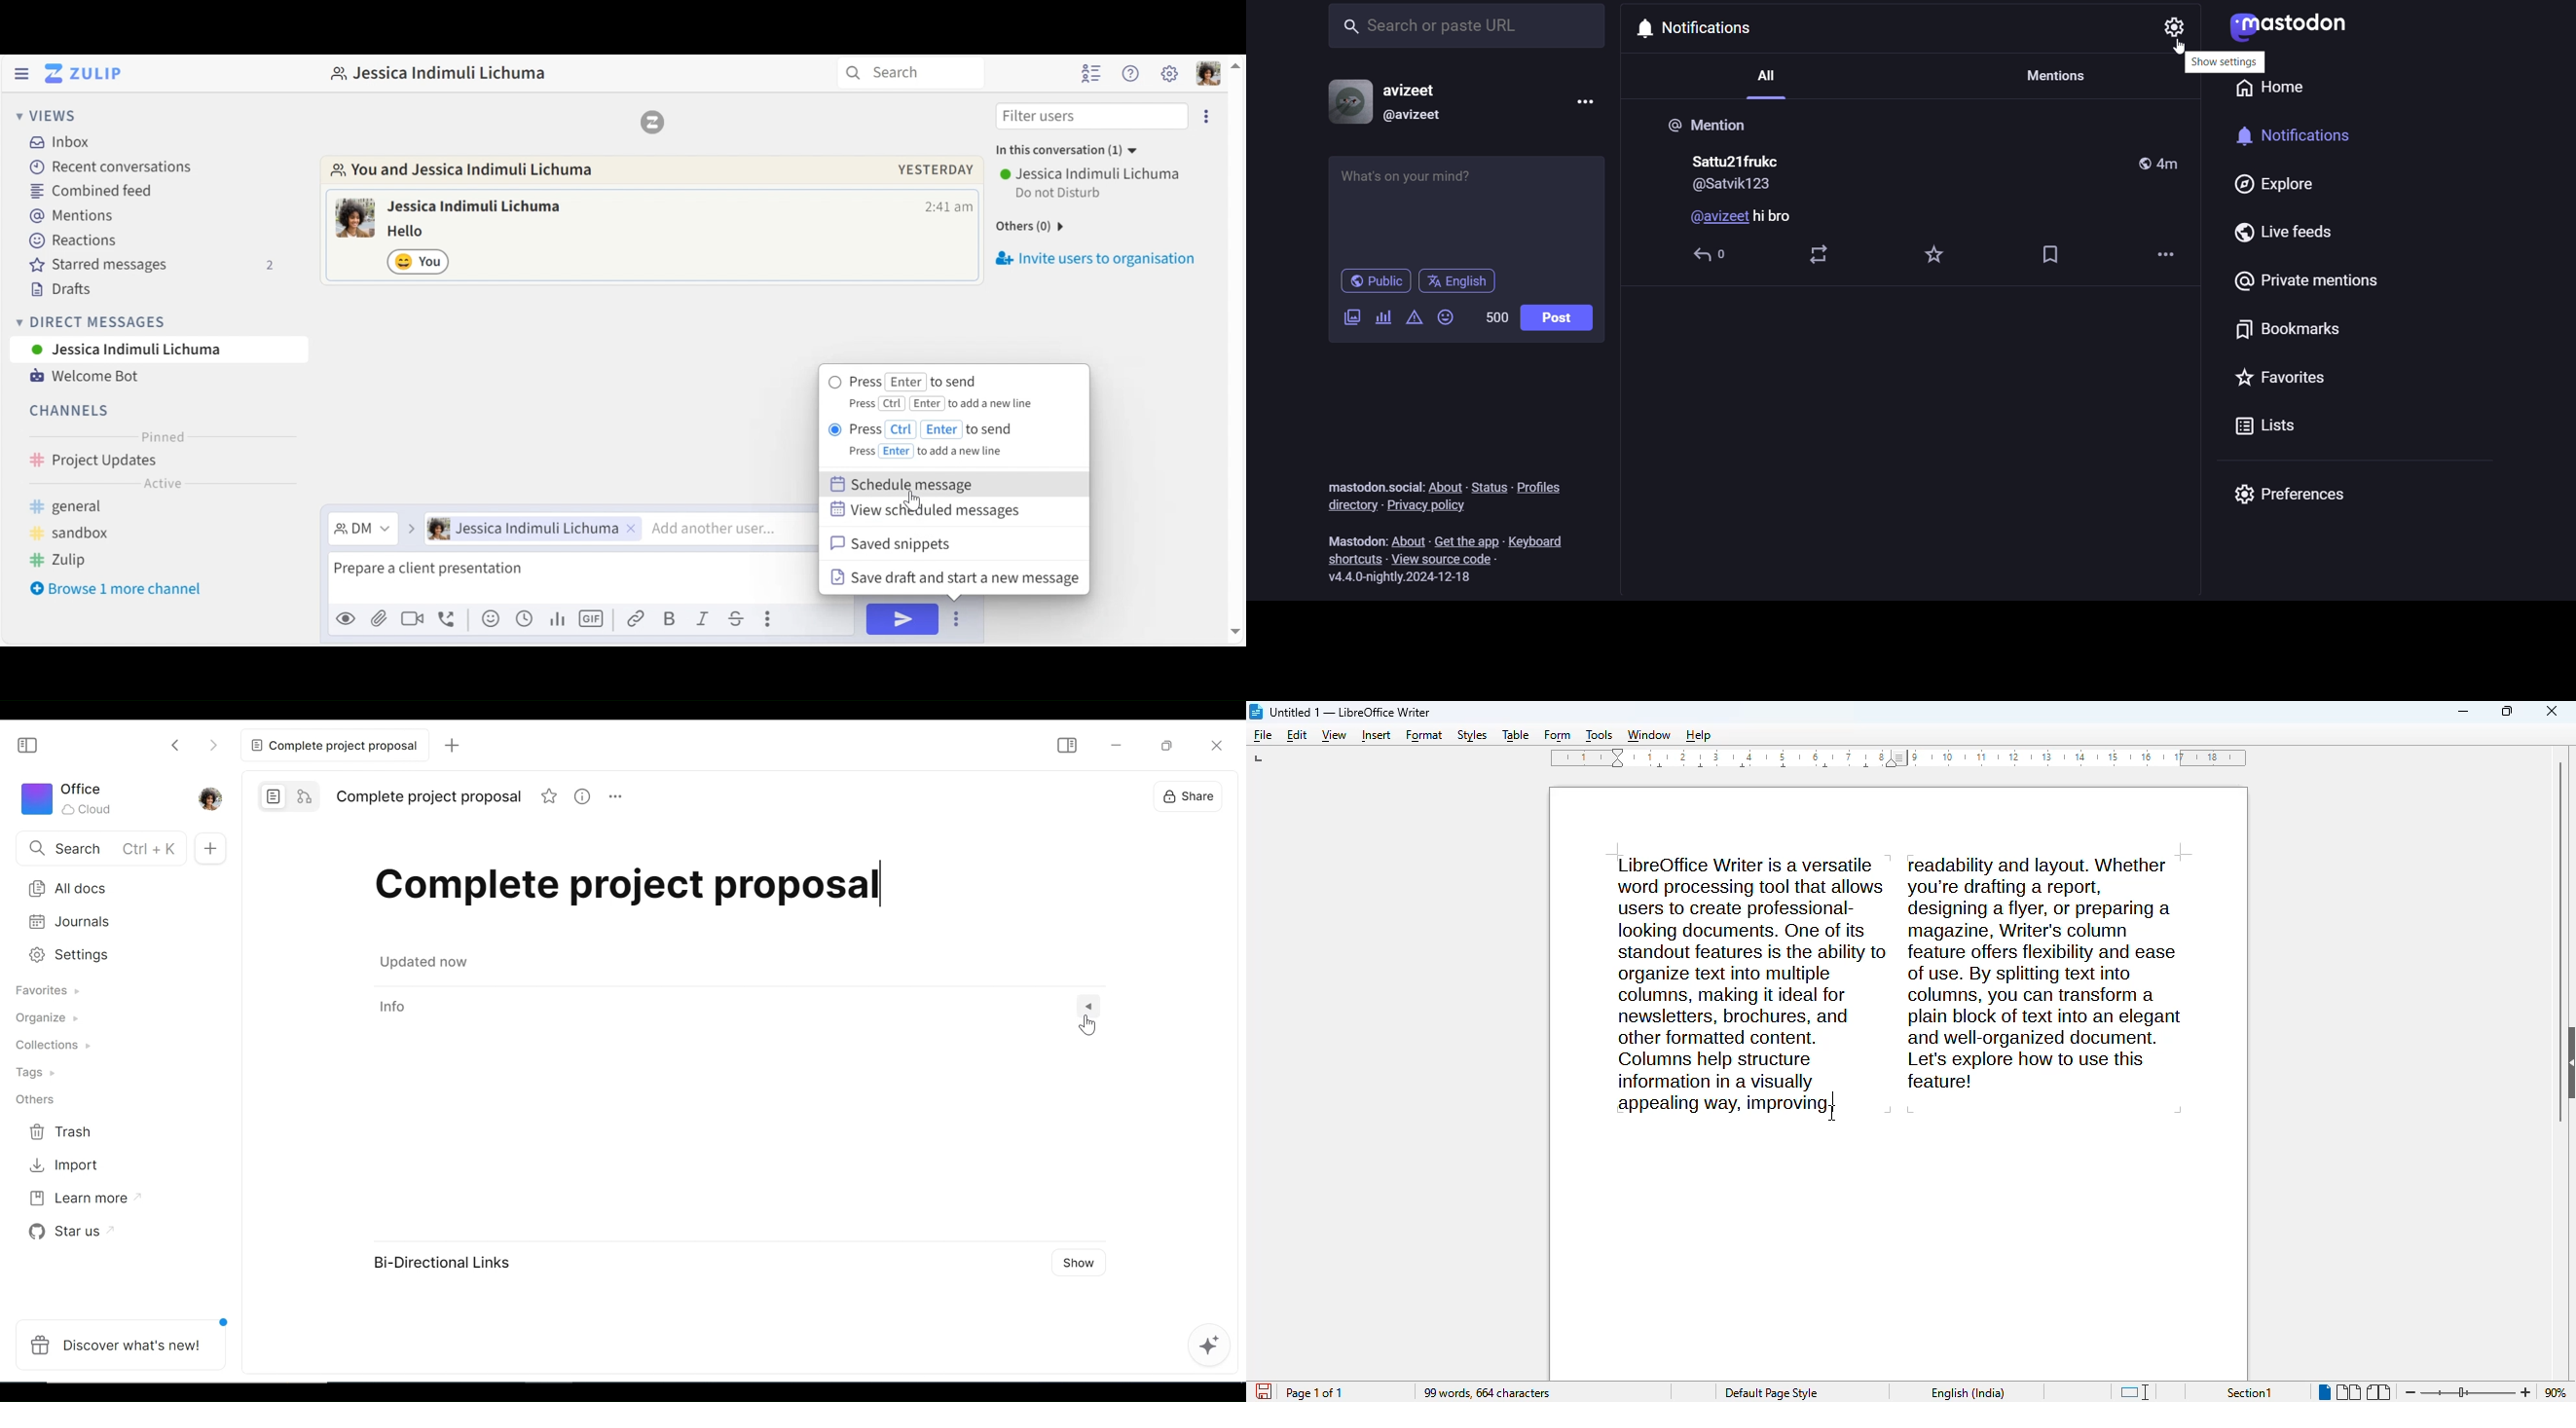  What do you see at coordinates (42, 1074) in the screenshot?
I see `Tags` at bounding box center [42, 1074].